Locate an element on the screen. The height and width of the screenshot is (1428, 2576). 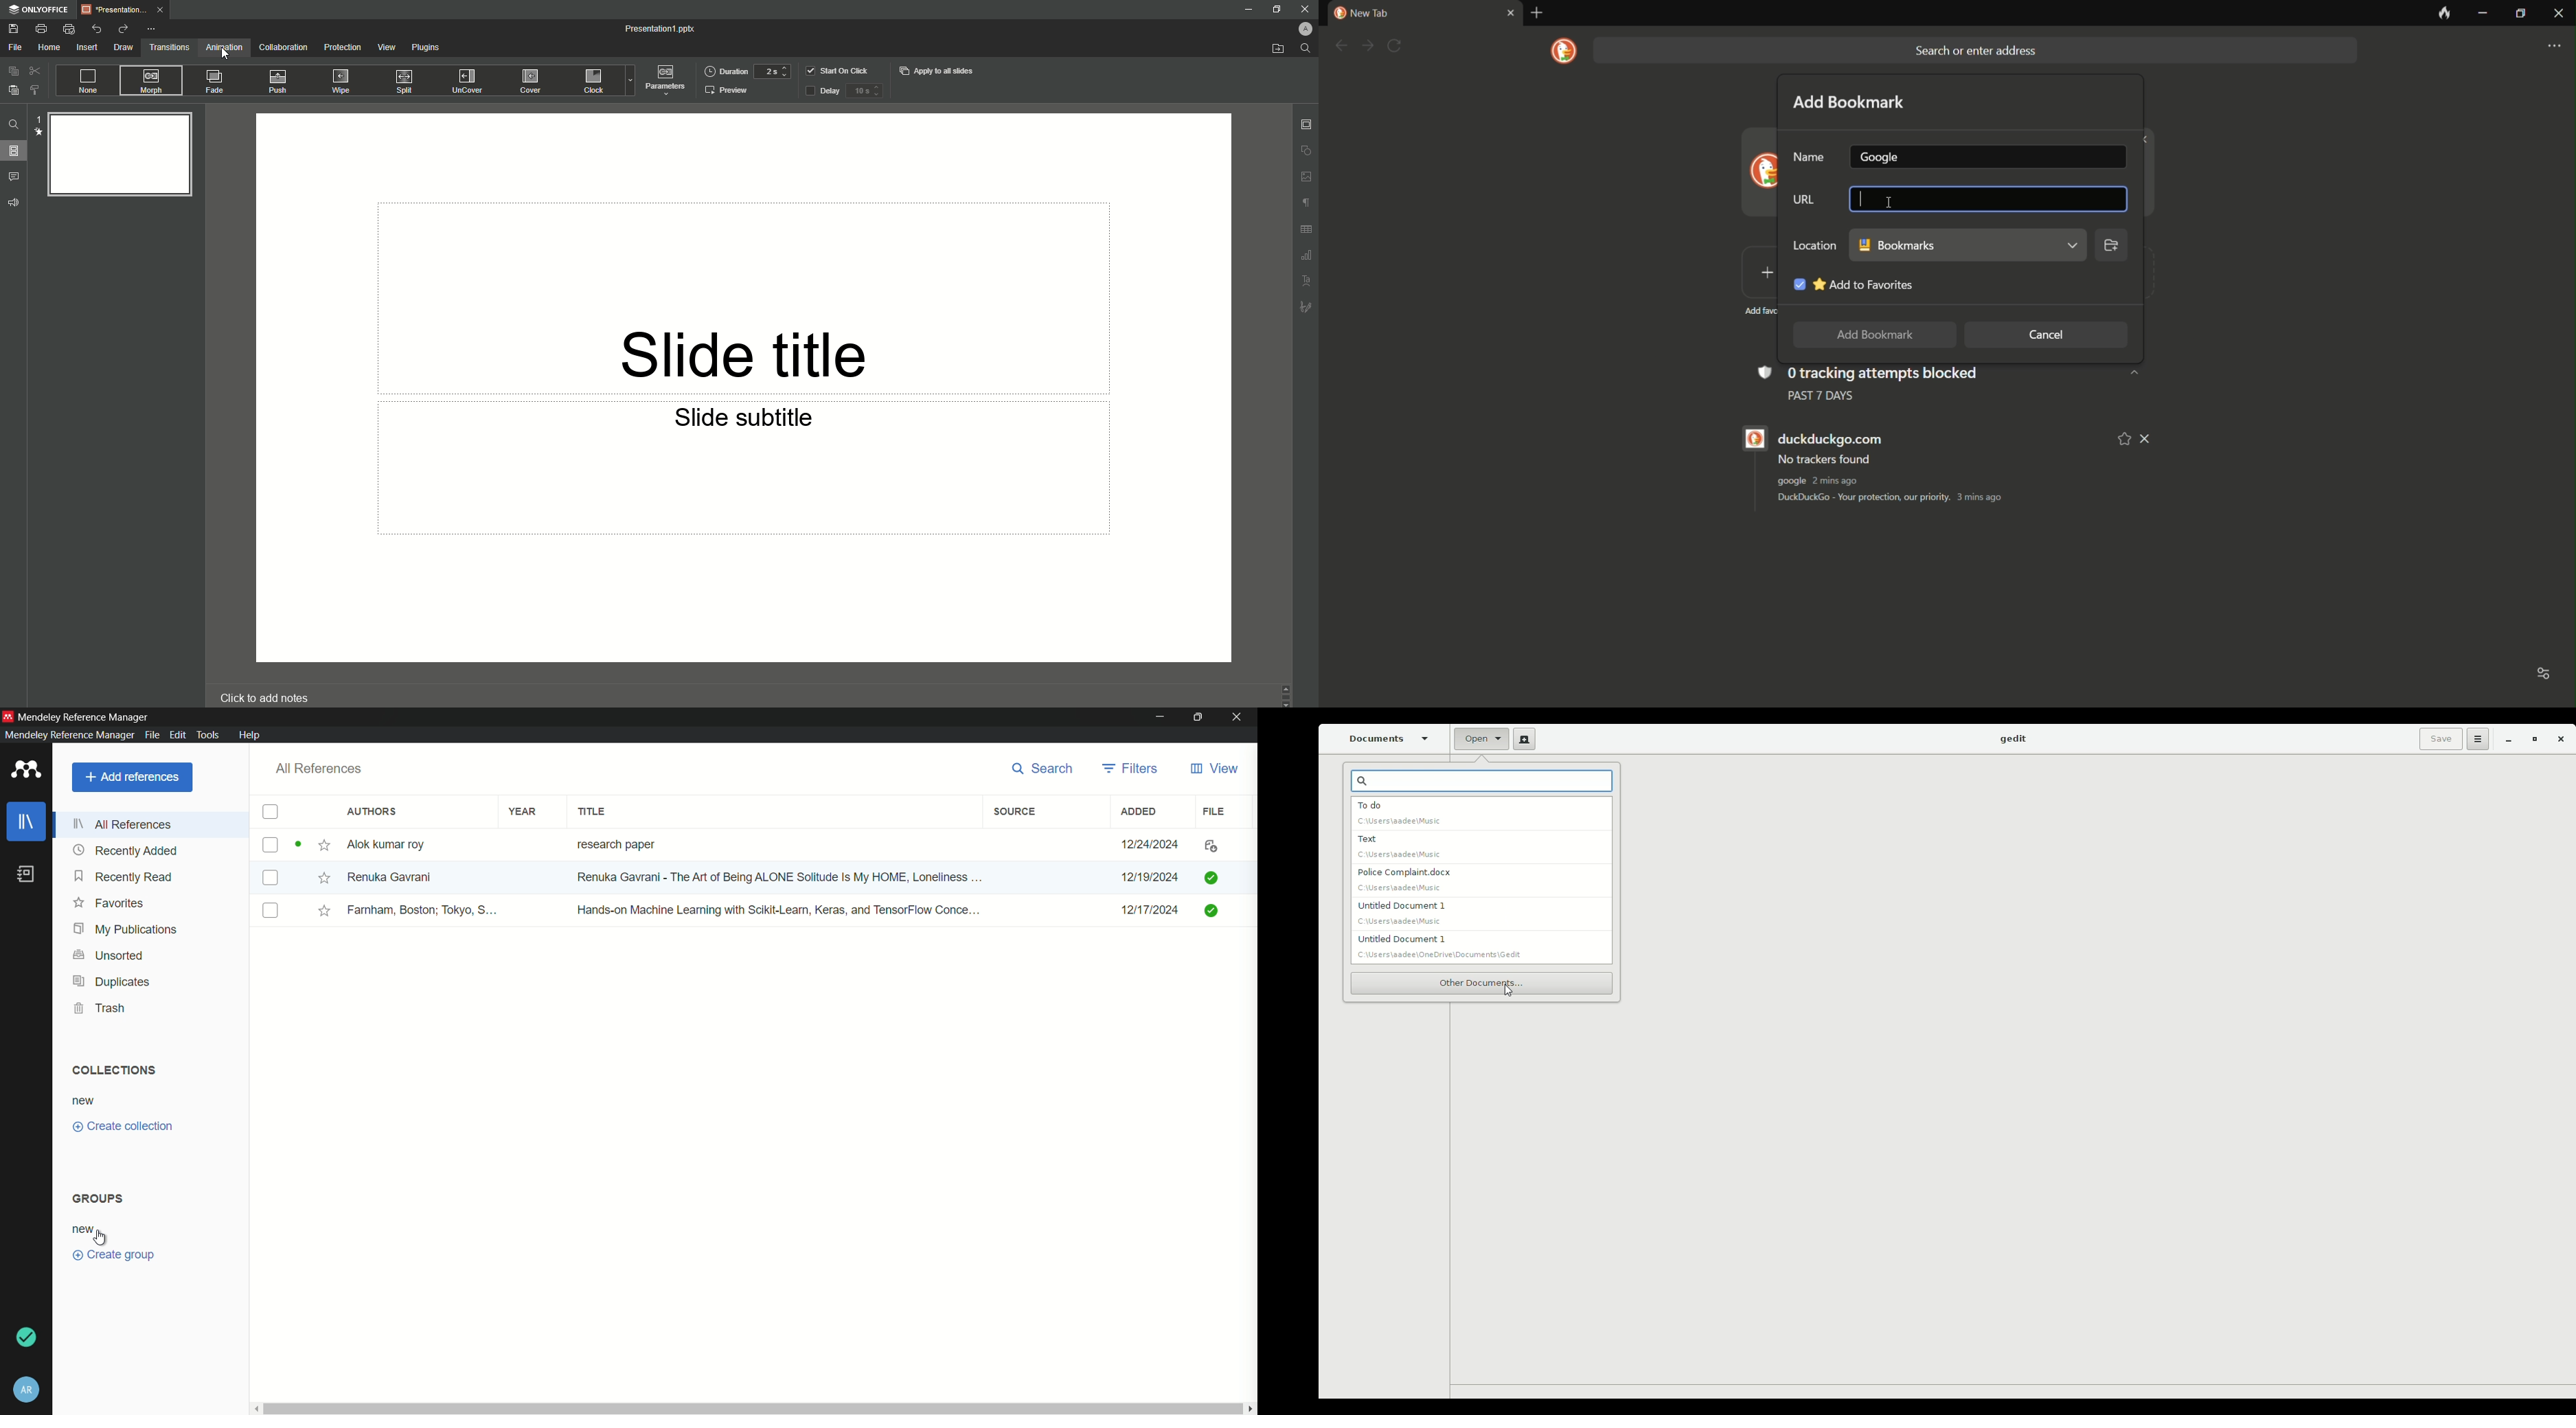
Other Documents is located at coordinates (1481, 983).